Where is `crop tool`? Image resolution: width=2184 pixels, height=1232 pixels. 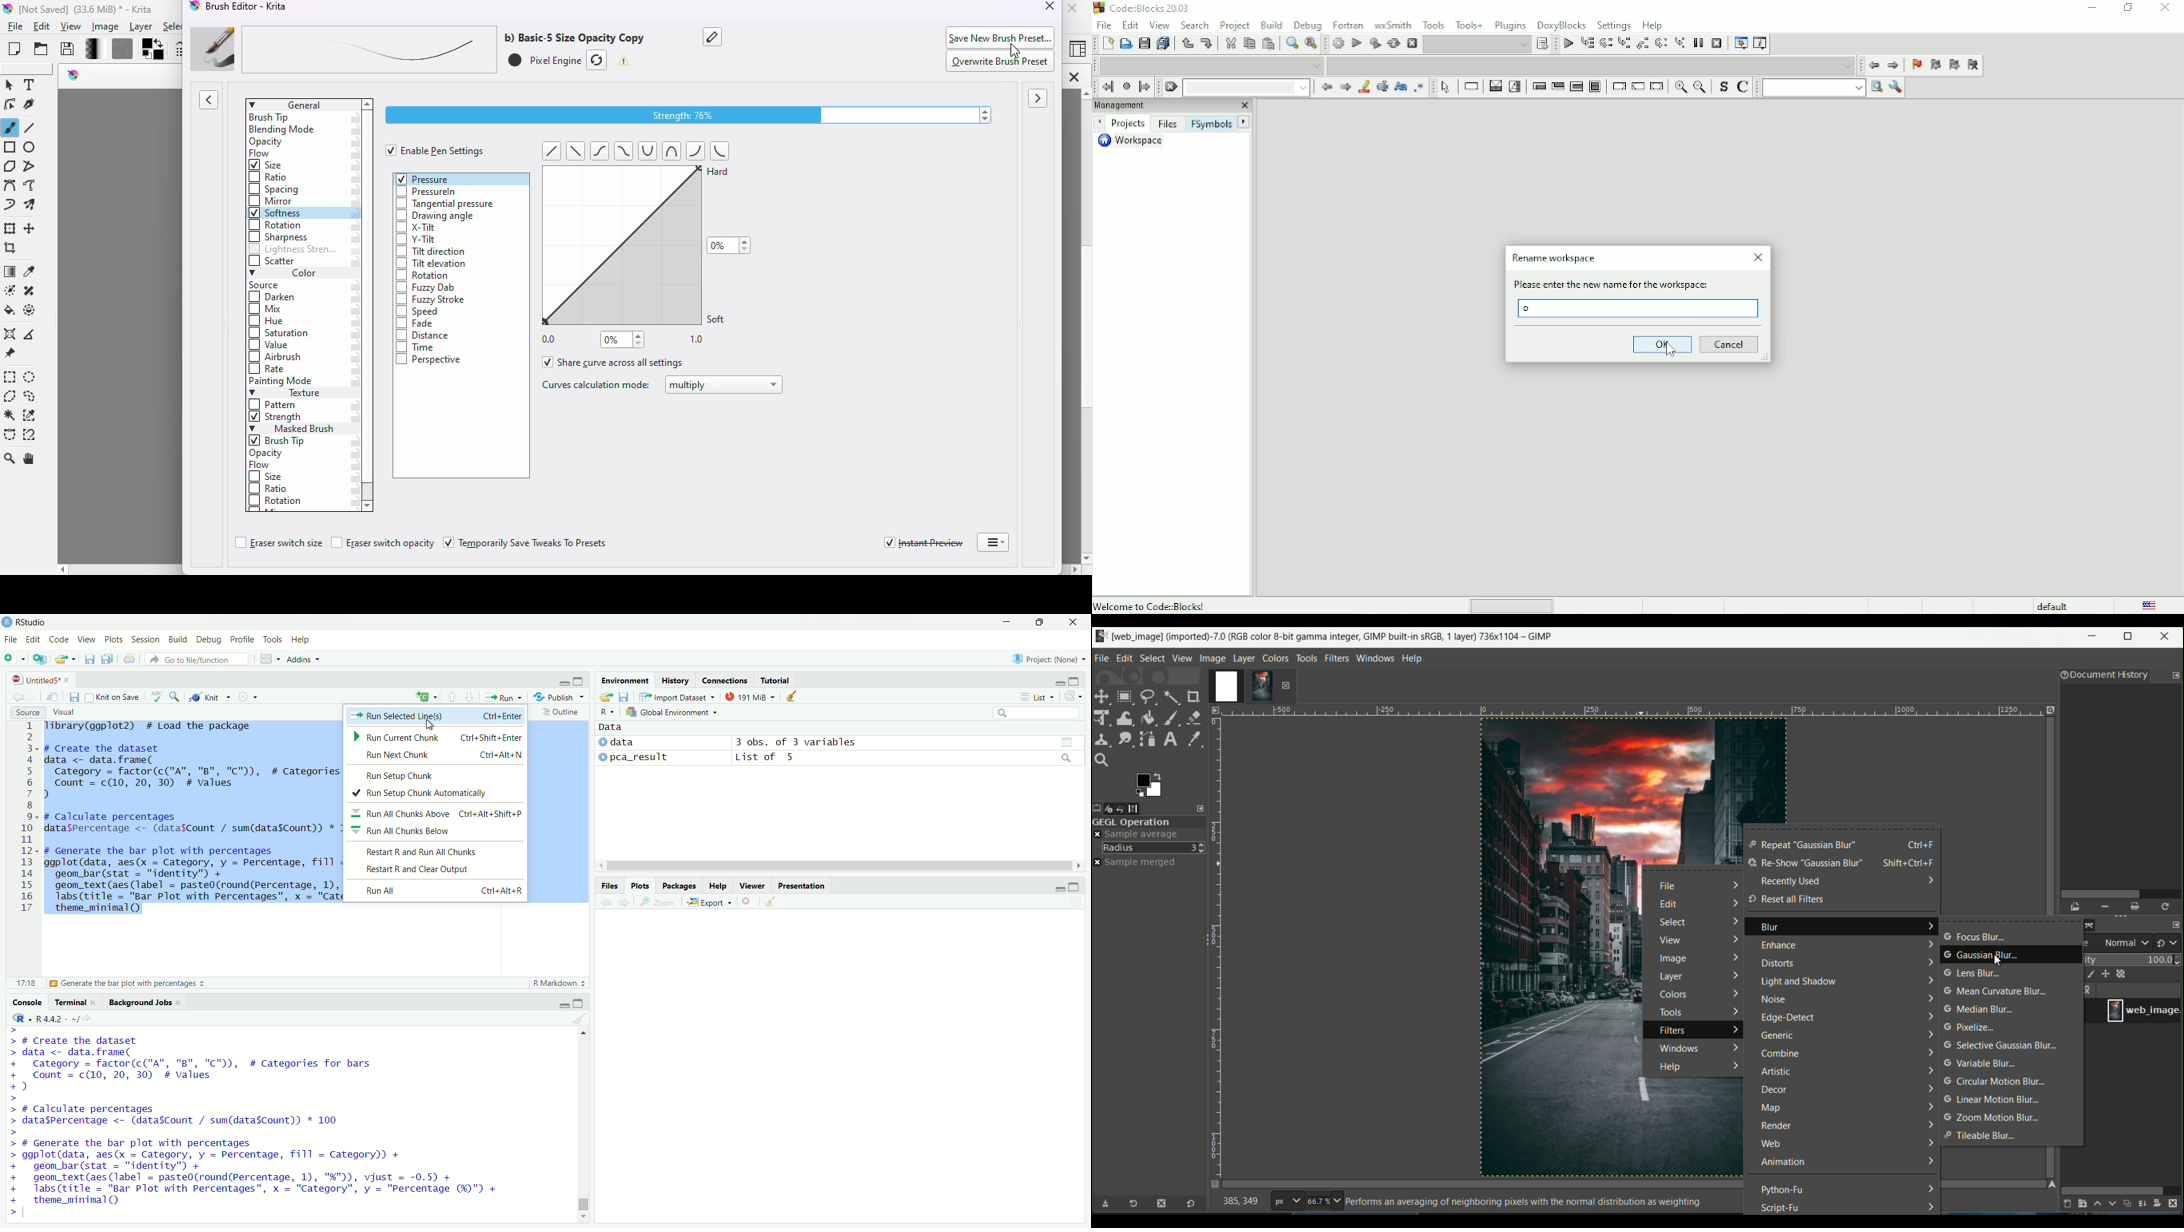
crop tool is located at coordinates (1195, 696).